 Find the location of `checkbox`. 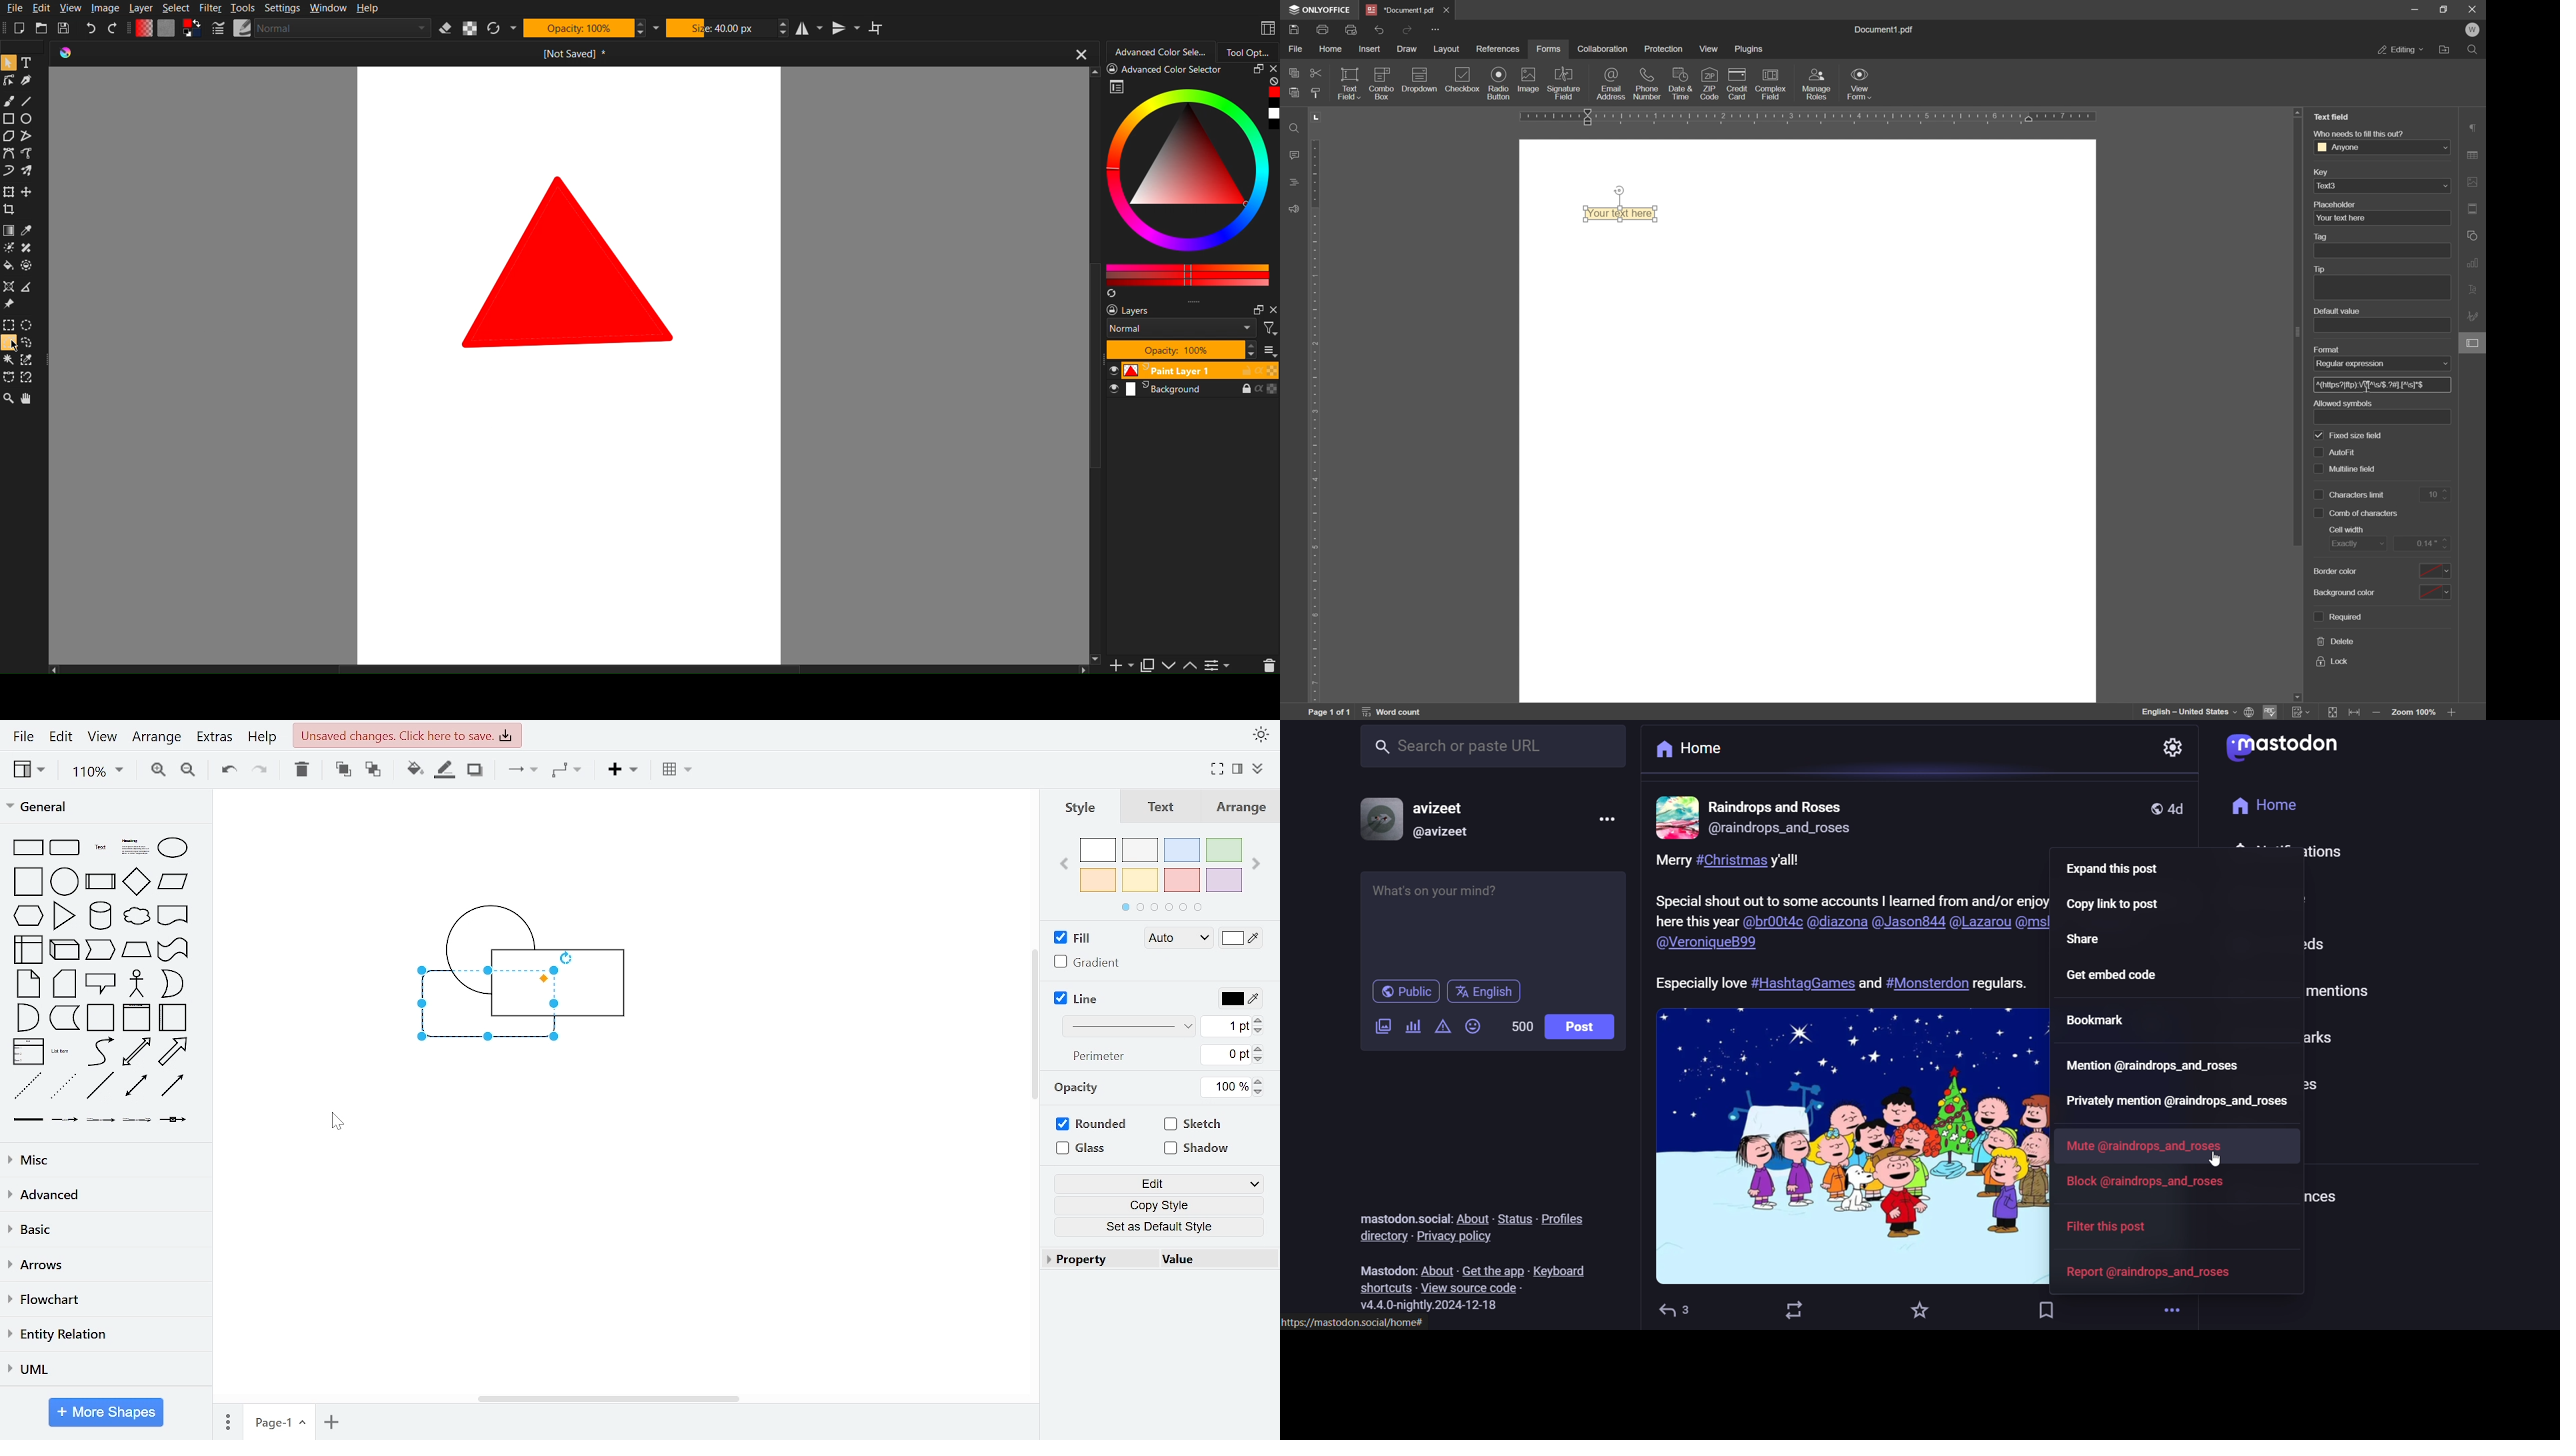

checkbox is located at coordinates (2317, 450).